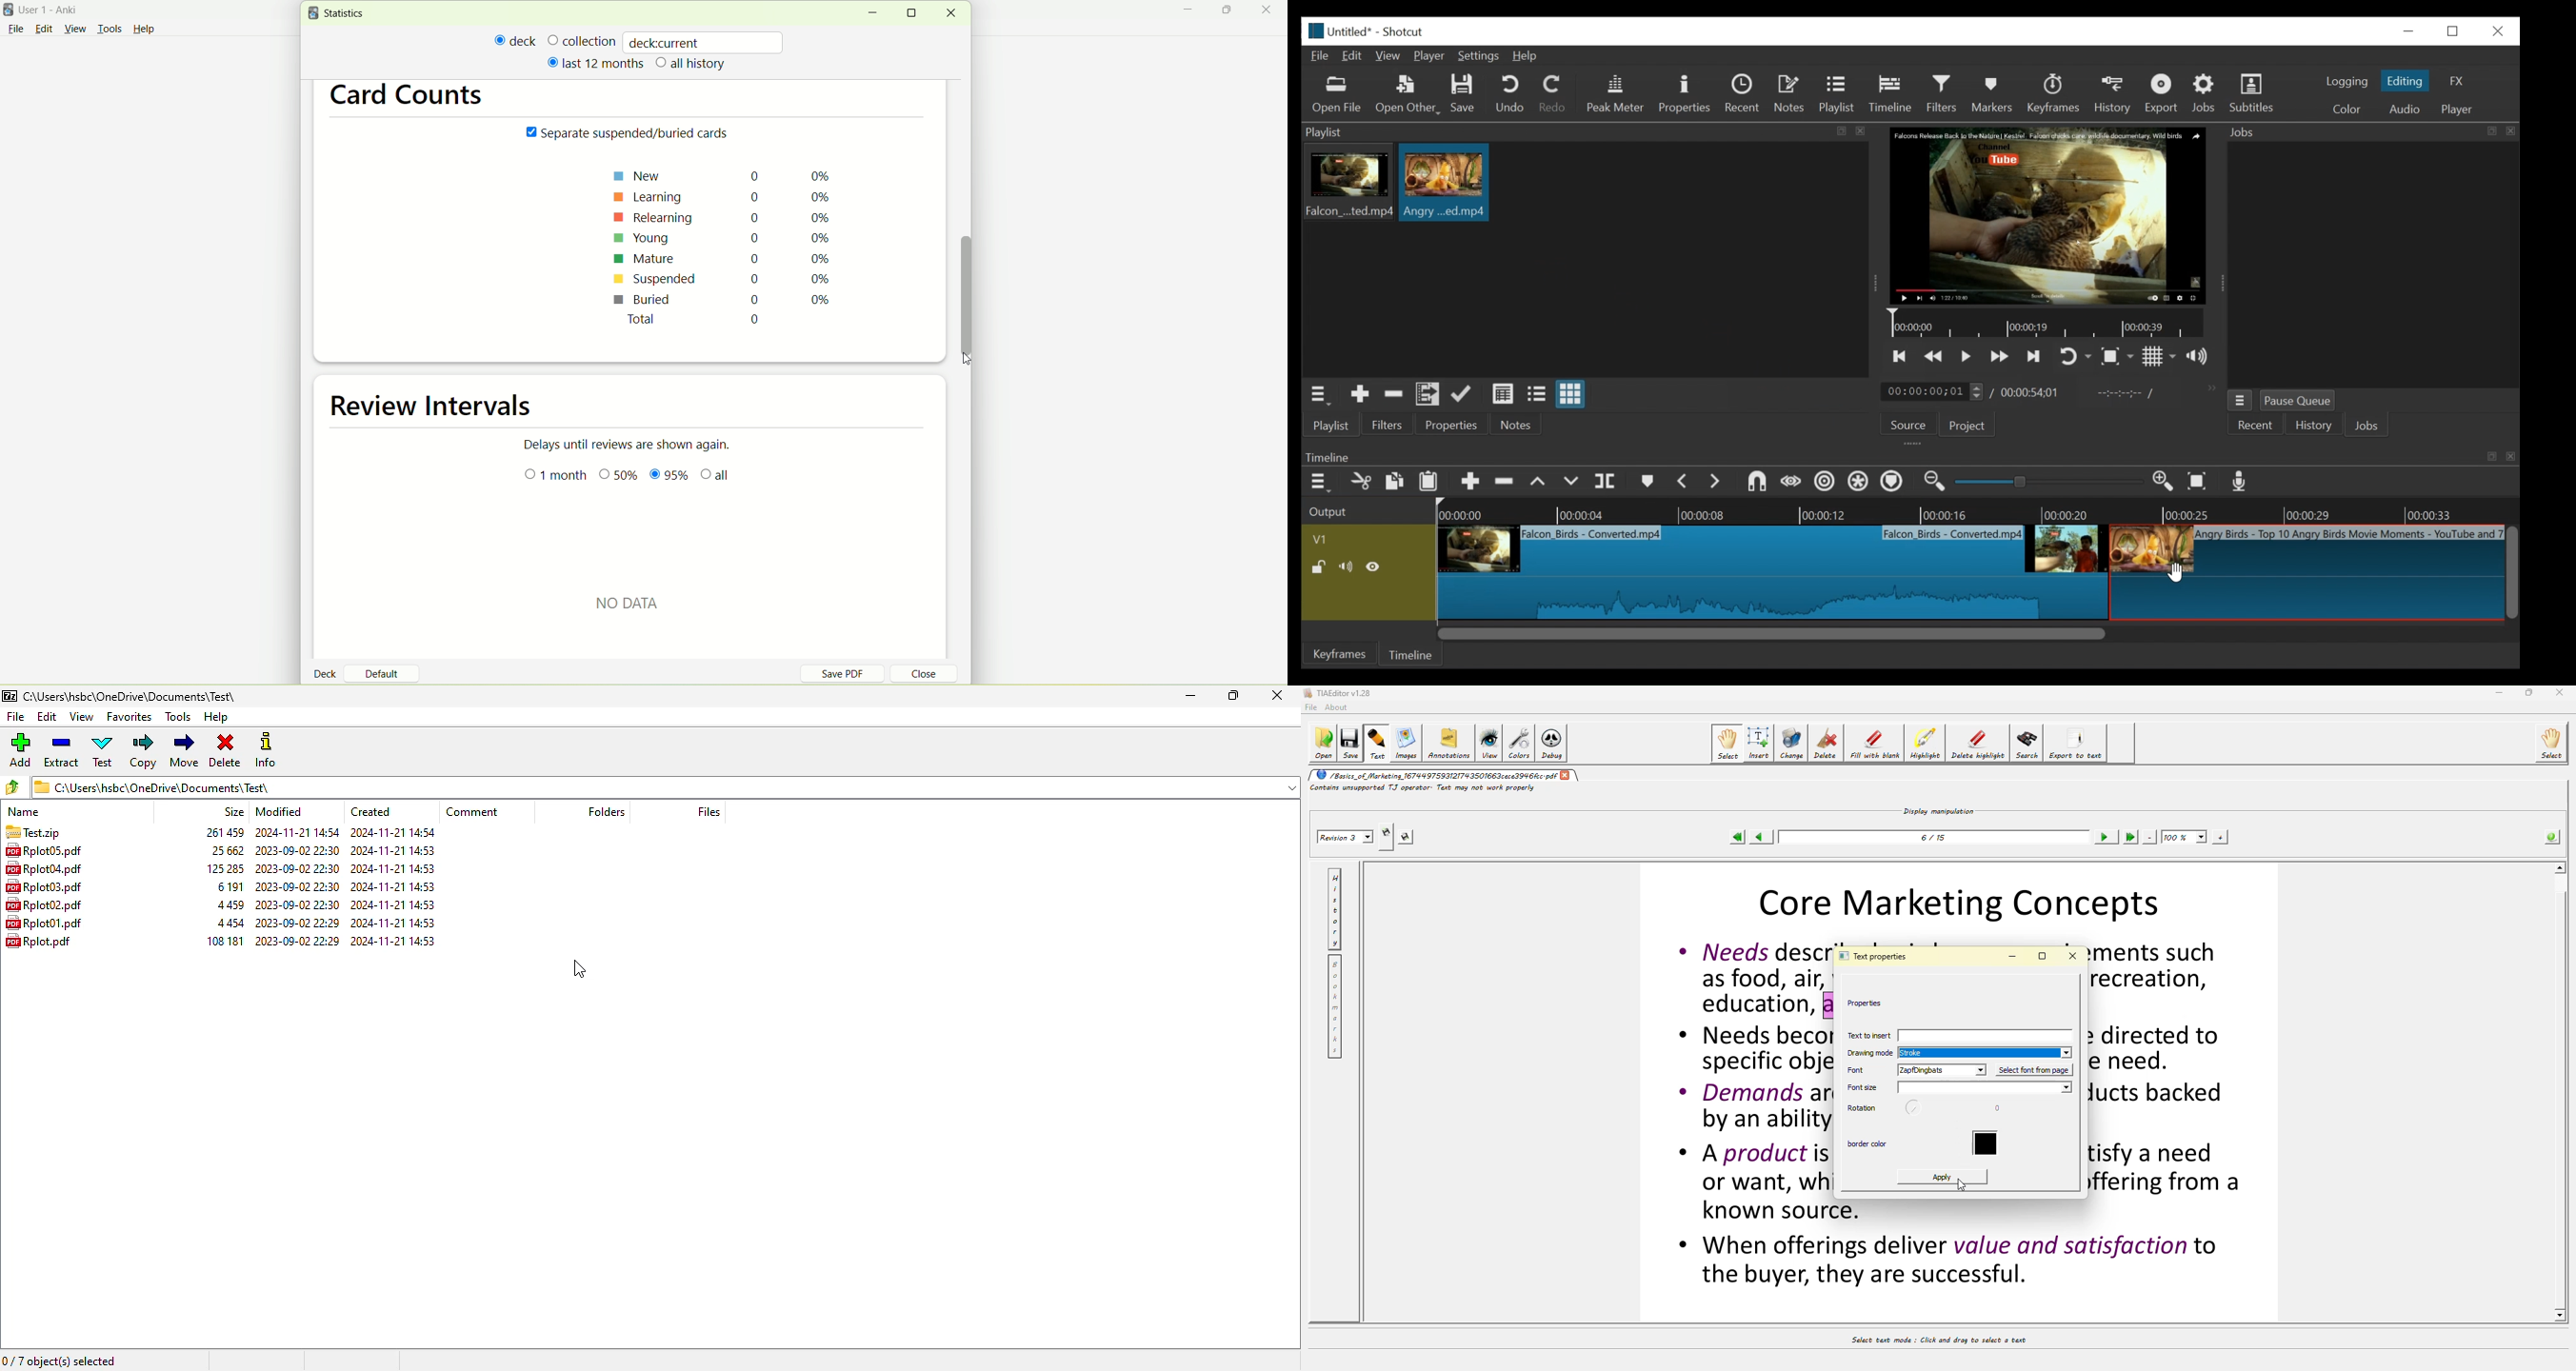  Describe the element at coordinates (721, 301) in the screenshot. I see `buried 0 0%` at that location.